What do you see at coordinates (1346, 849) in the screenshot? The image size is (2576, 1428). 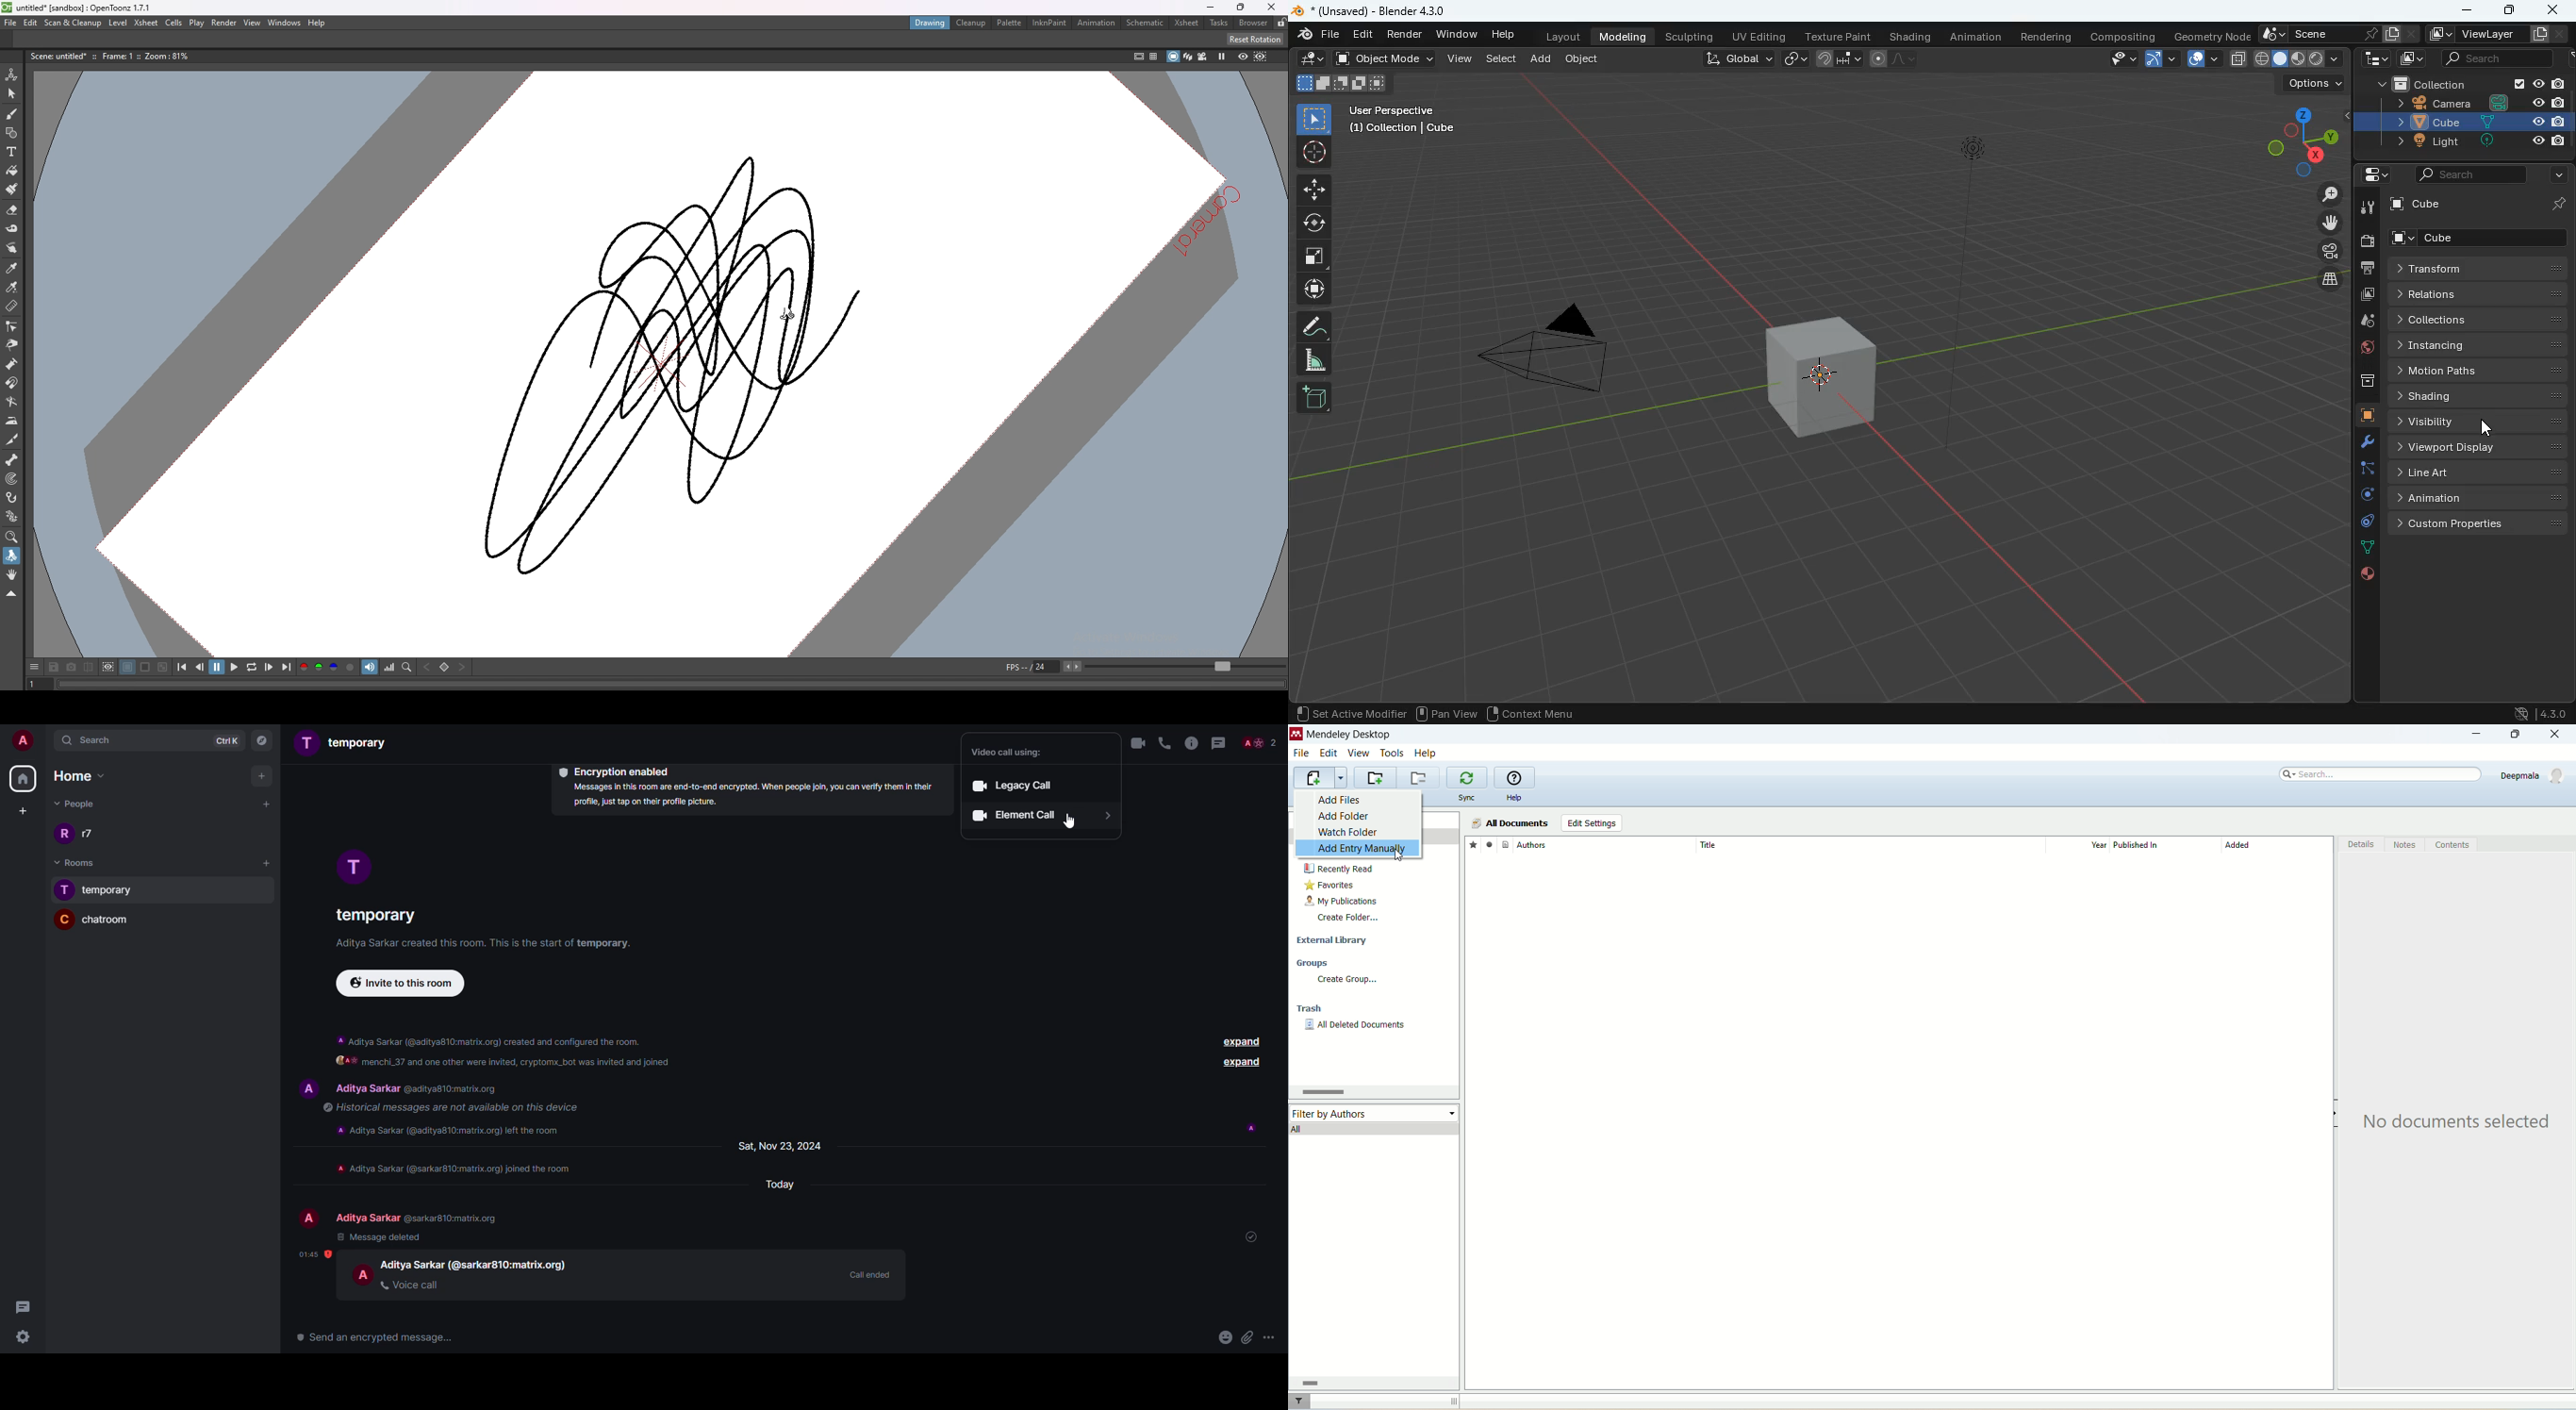 I see `Add entry manually` at bounding box center [1346, 849].